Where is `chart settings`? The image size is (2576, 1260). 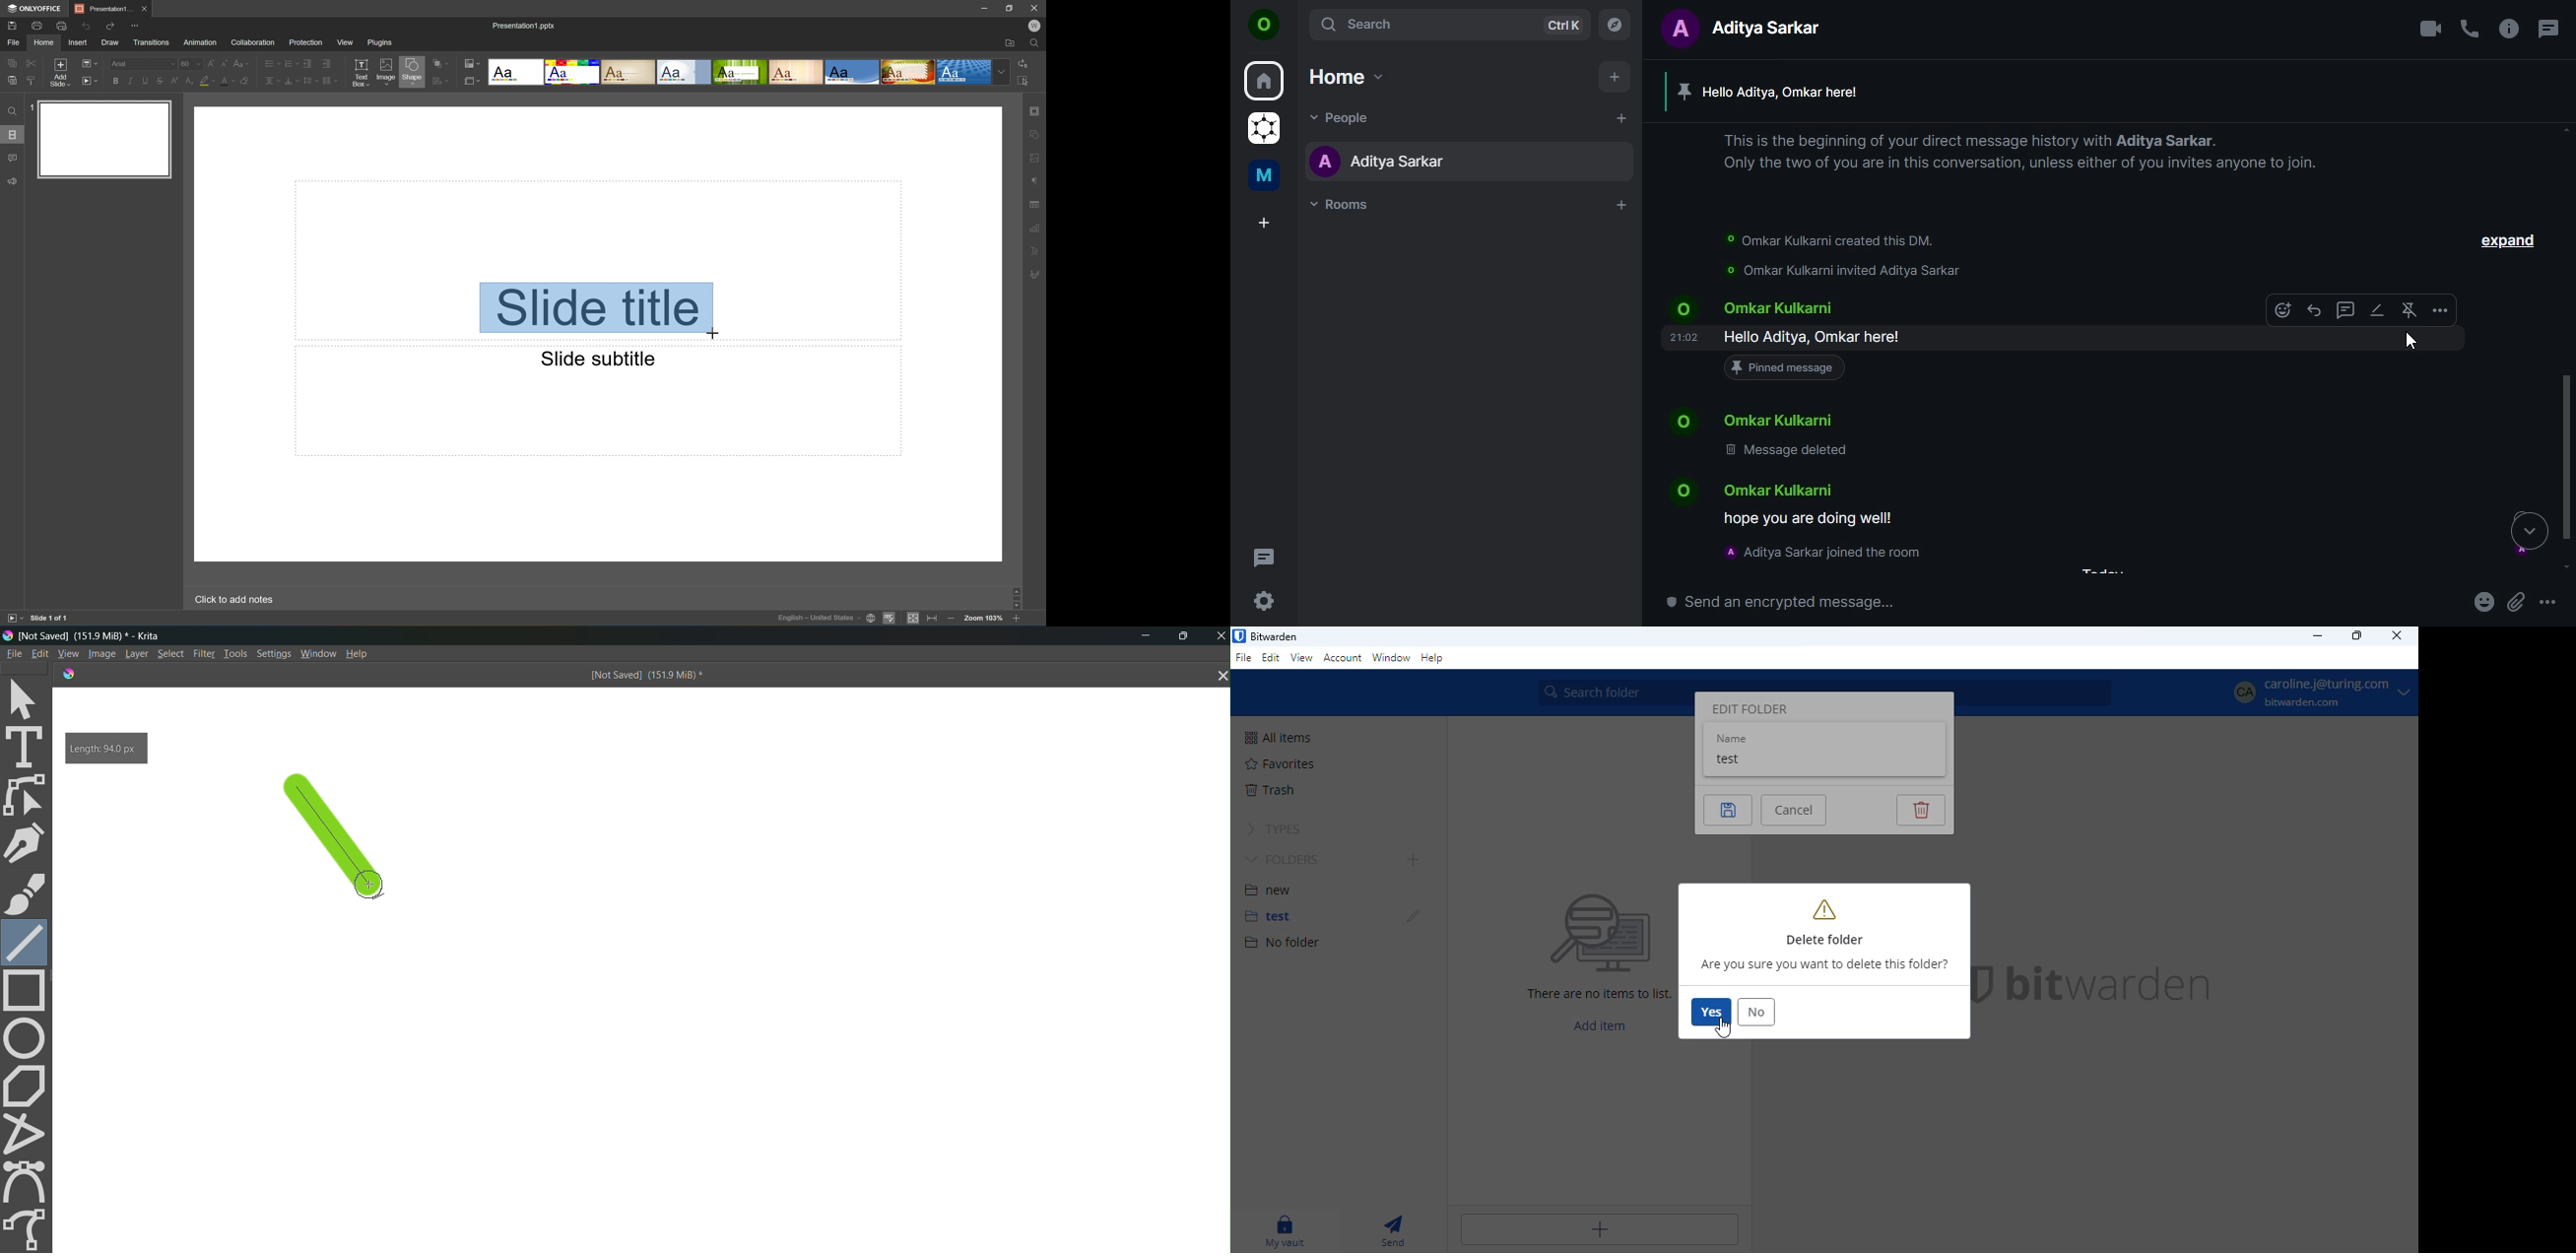
chart settings is located at coordinates (1036, 229).